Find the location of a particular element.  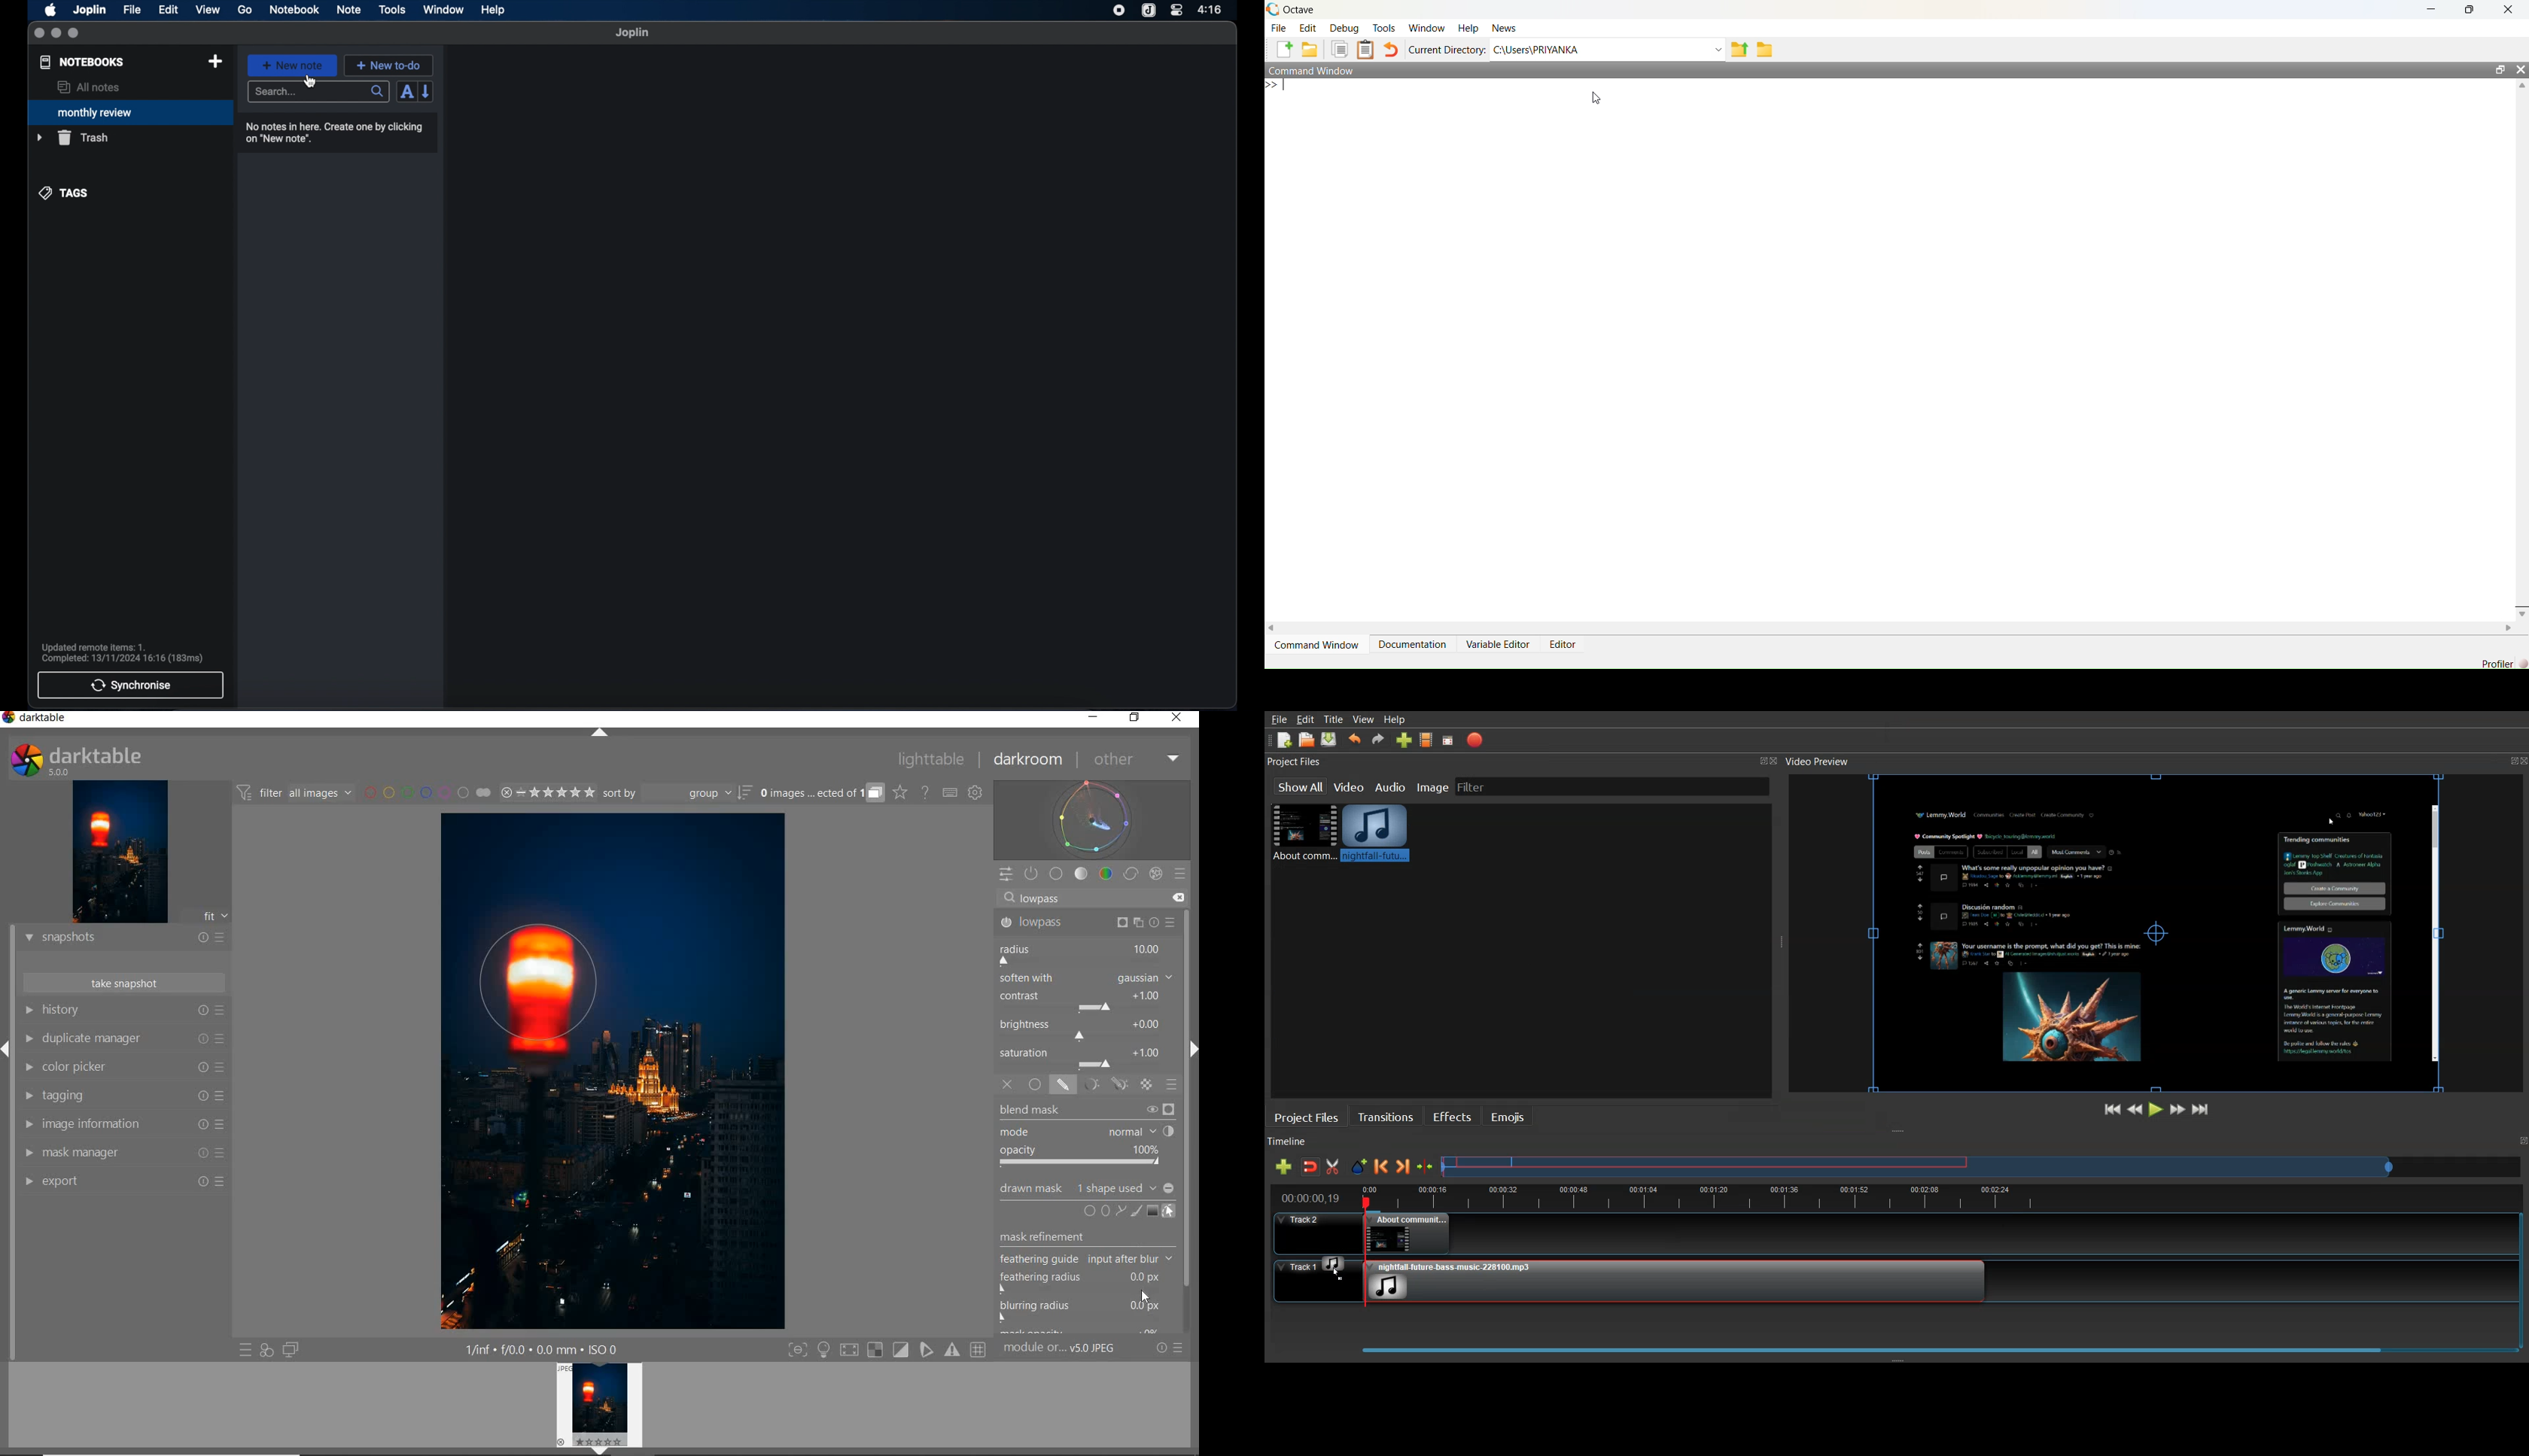

File is located at coordinates (1280, 28).